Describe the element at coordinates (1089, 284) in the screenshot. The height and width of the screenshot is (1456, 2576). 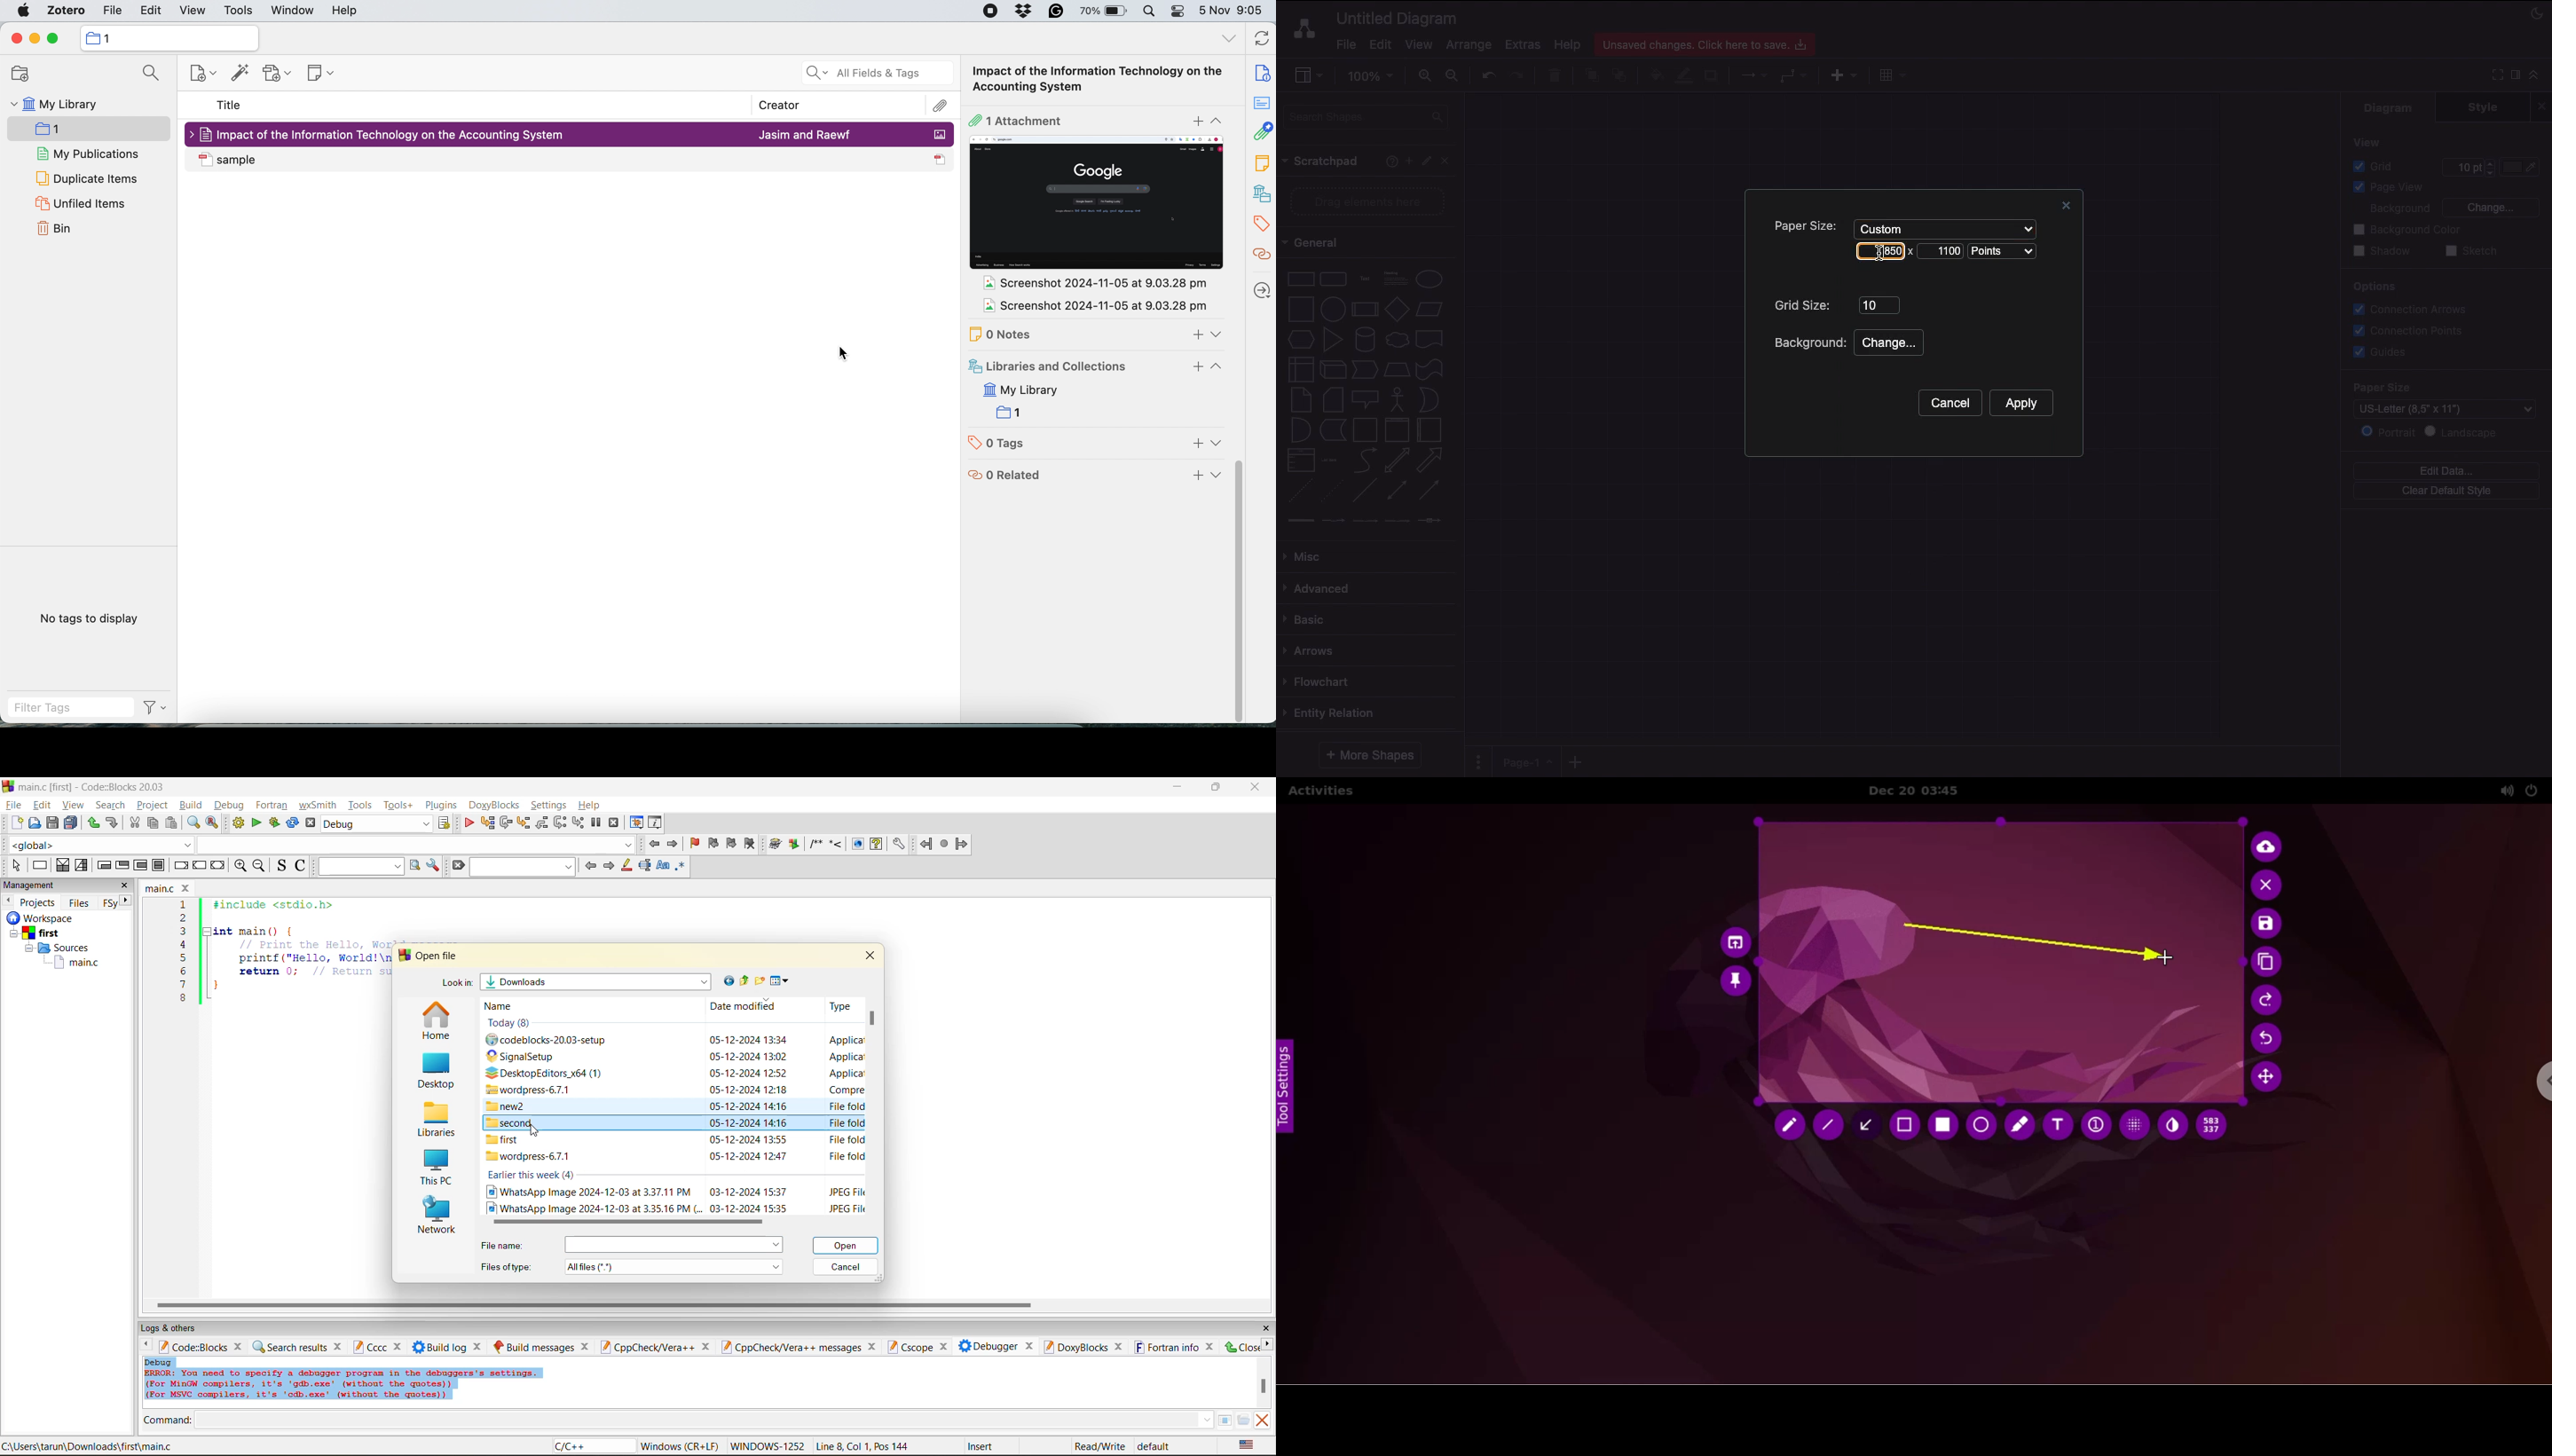
I see `screenshot 2024-11-05 at 9.03.28 pm` at that location.